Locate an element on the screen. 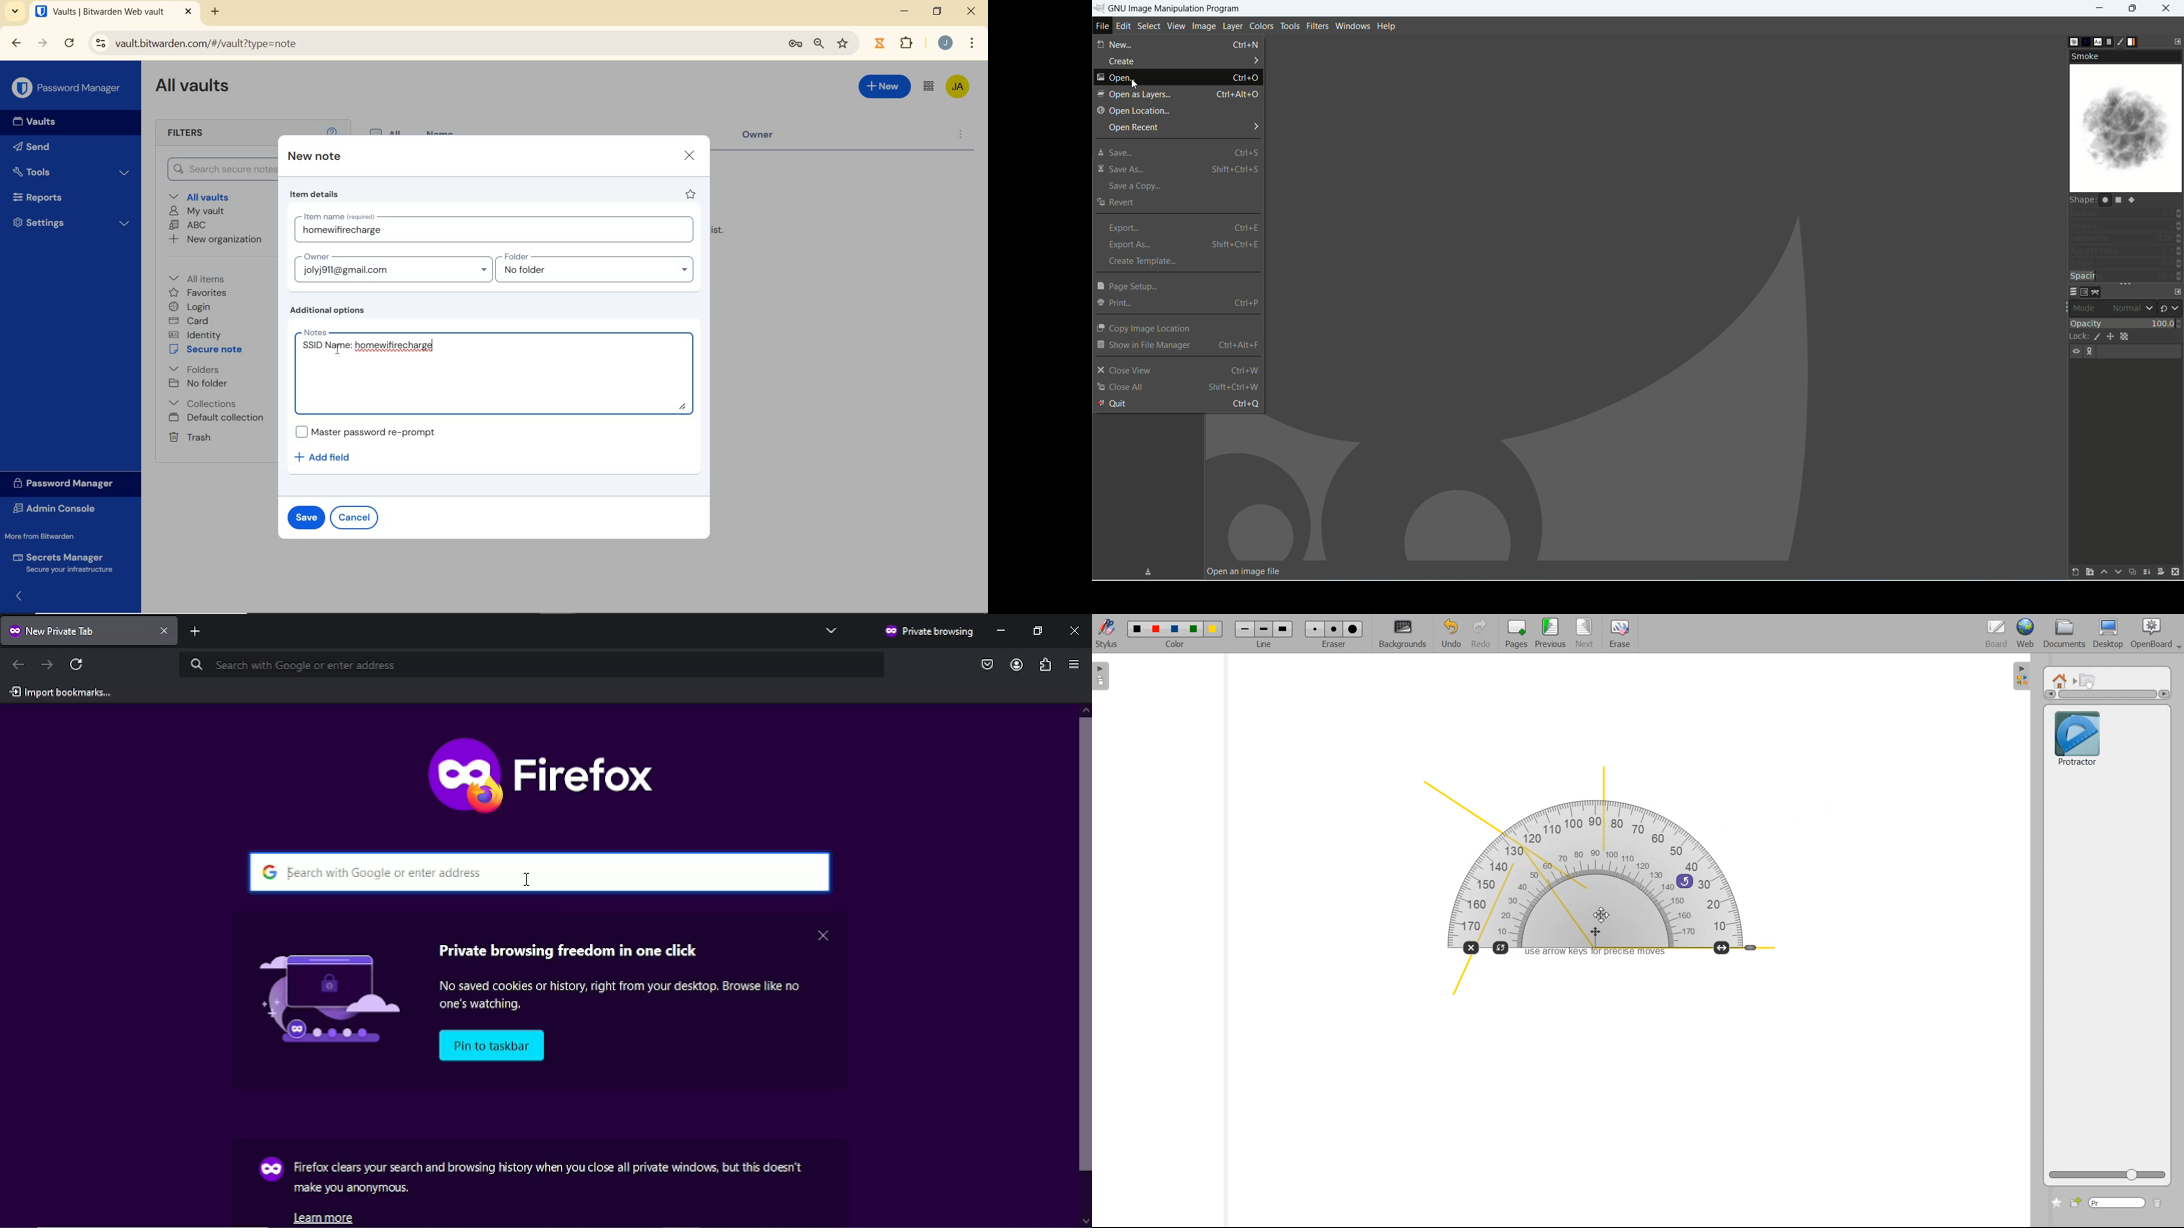 This screenshot has height=1232, width=2184. Vertical scrollbar is located at coordinates (2107, 694).